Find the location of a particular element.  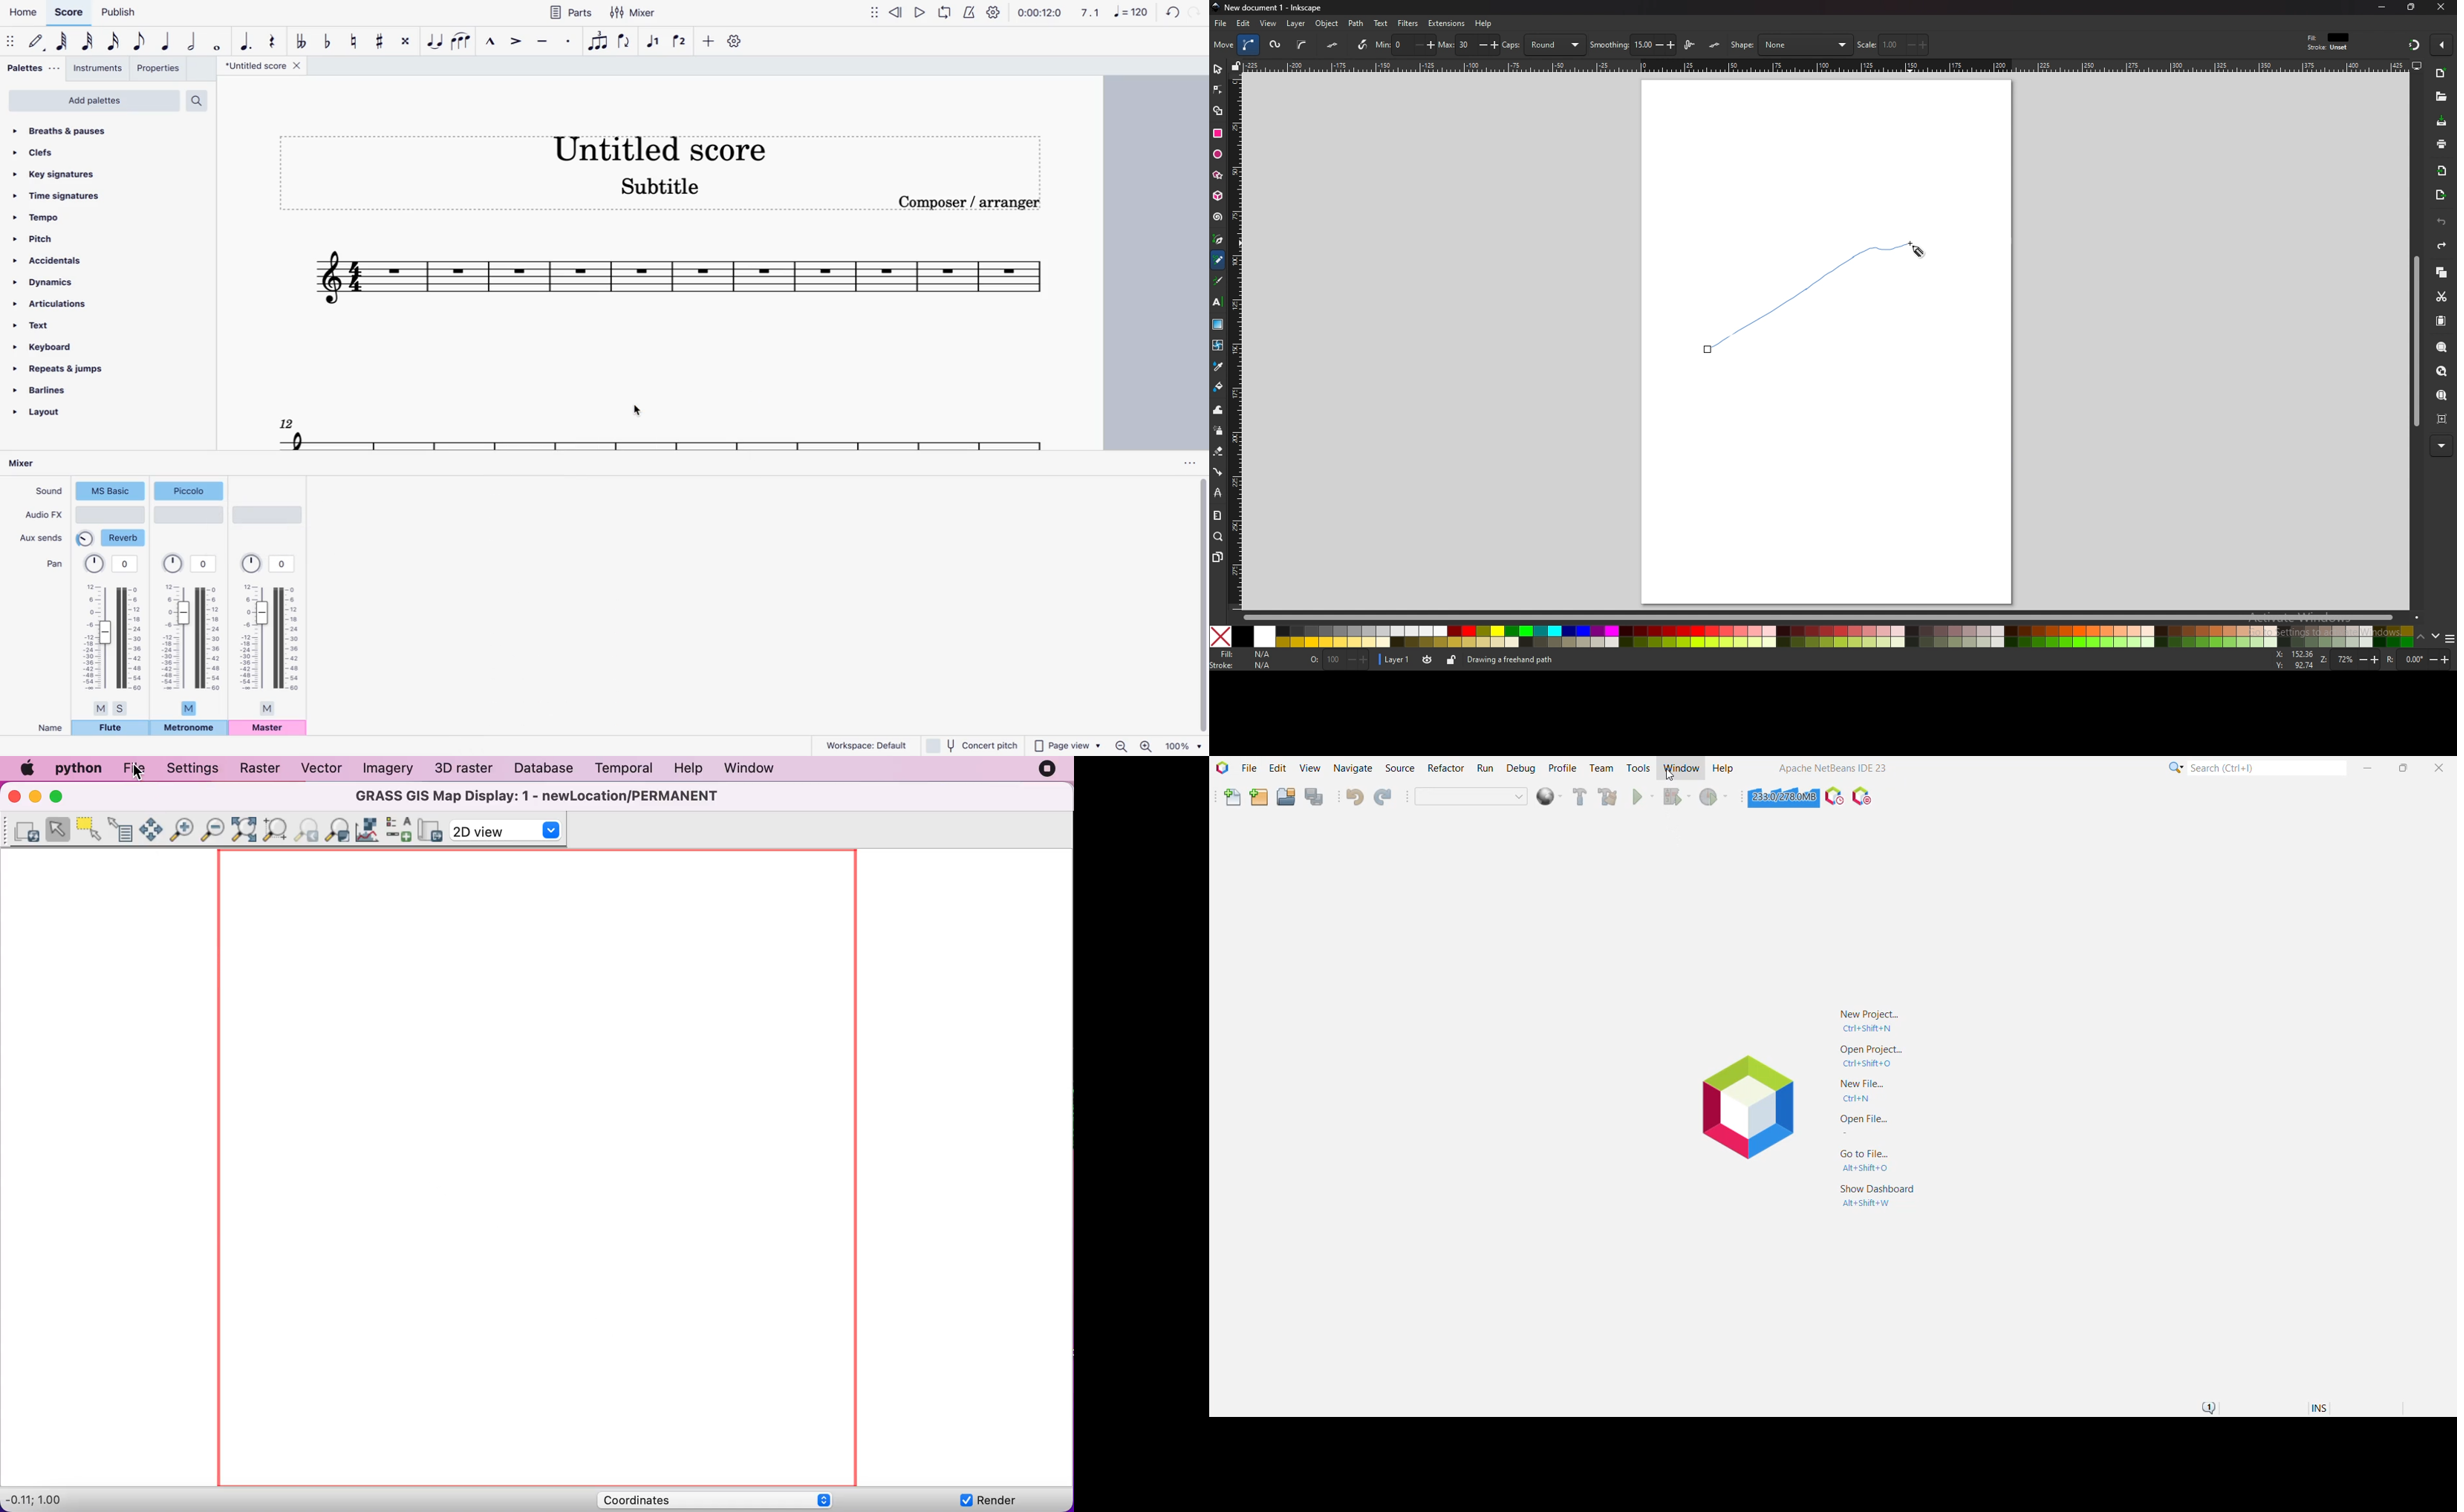

horizontal scale is located at coordinates (1825, 66).